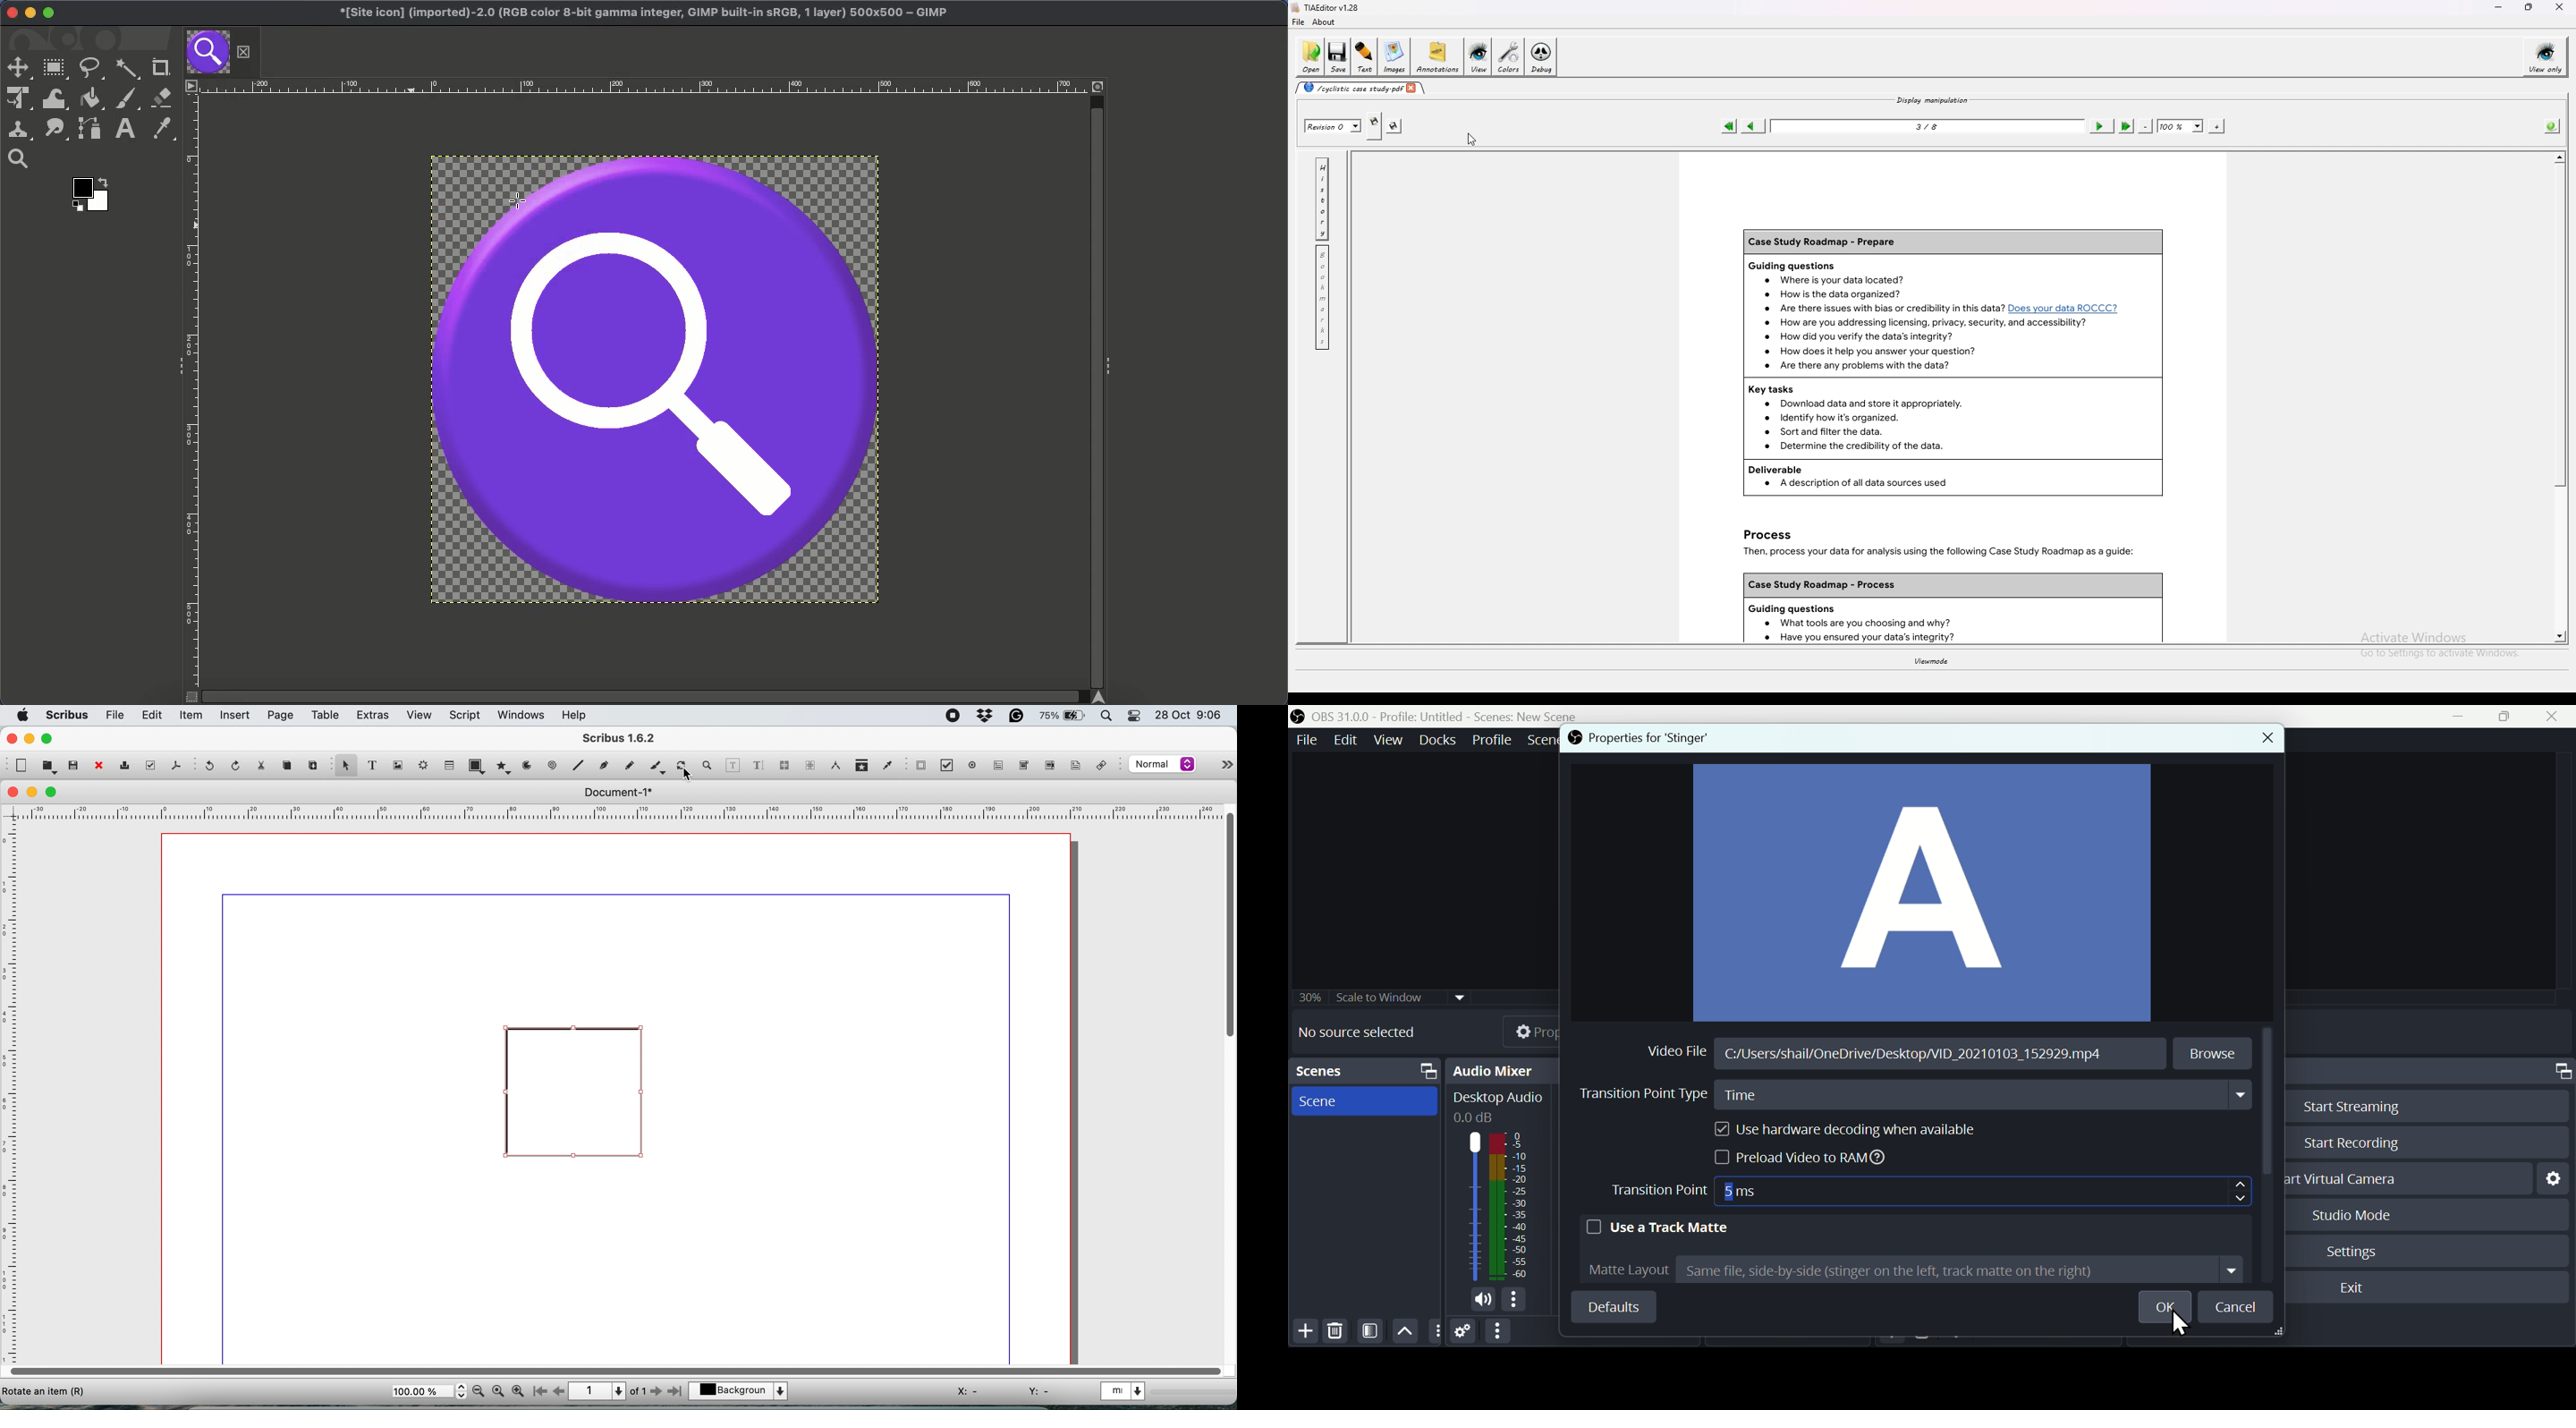 The image size is (2576, 1428). What do you see at coordinates (1636, 739) in the screenshot?
I see `properties for Stinger` at bounding box center [1636, 739].